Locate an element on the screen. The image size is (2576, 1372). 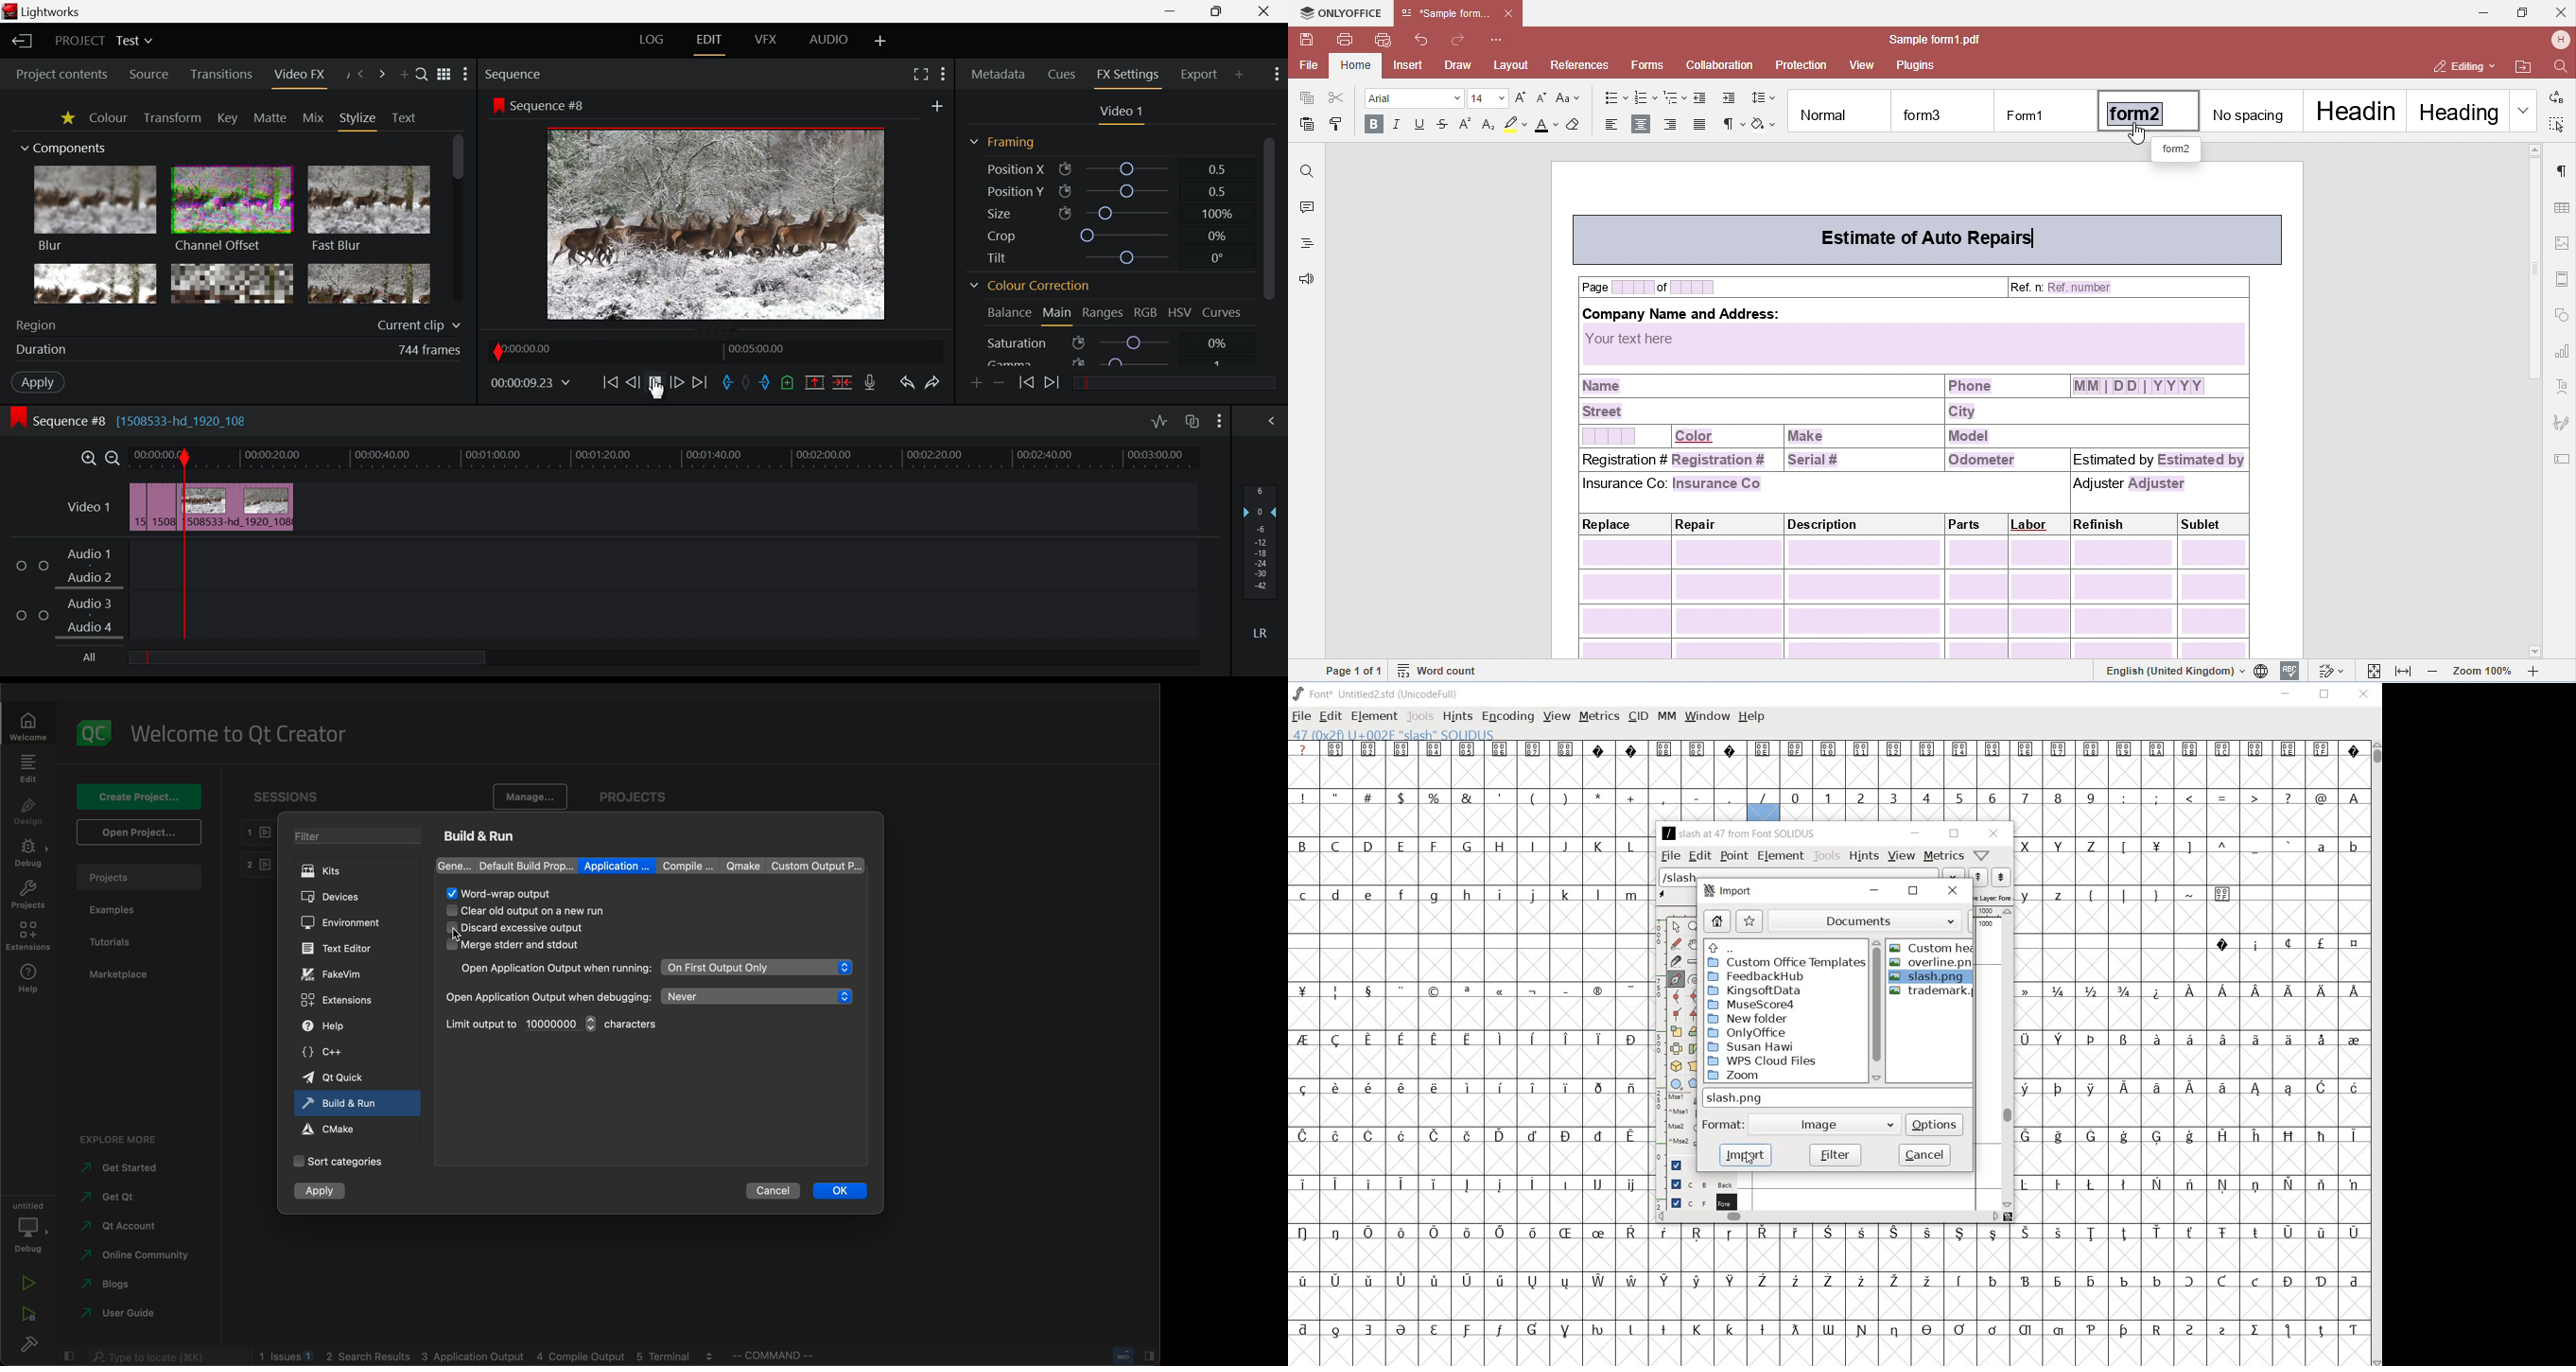
EDIT is located at coordinates (1331, 717).